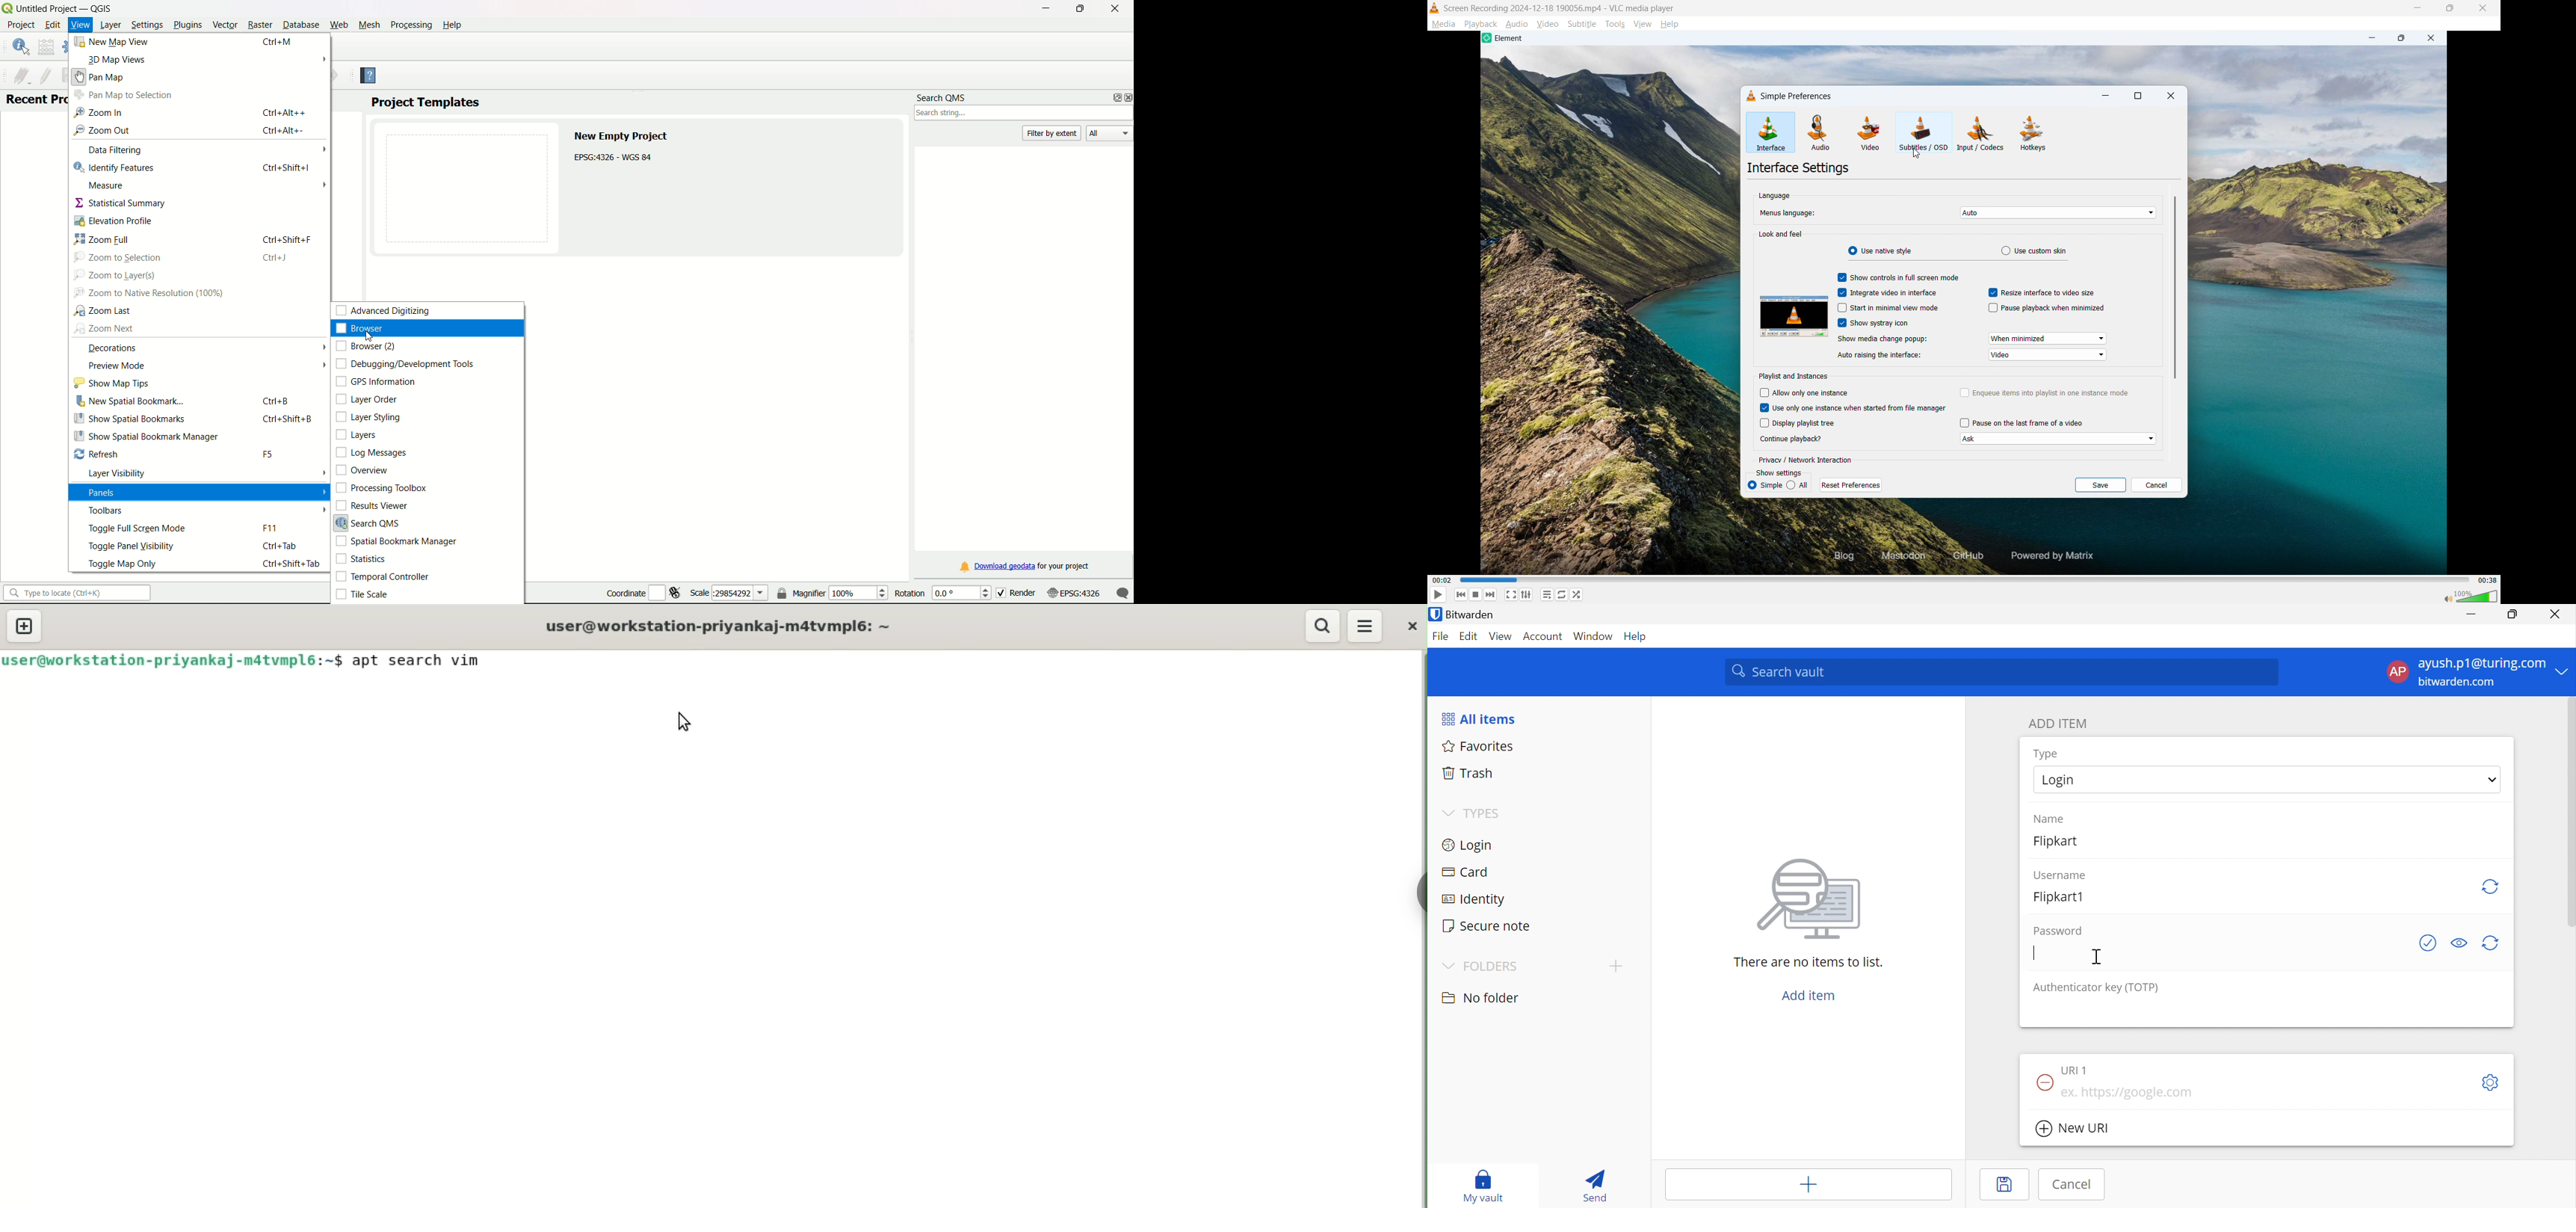  Describe the element at coordinates (2486, 580) in the screenshot. I see `video duration` at that location.